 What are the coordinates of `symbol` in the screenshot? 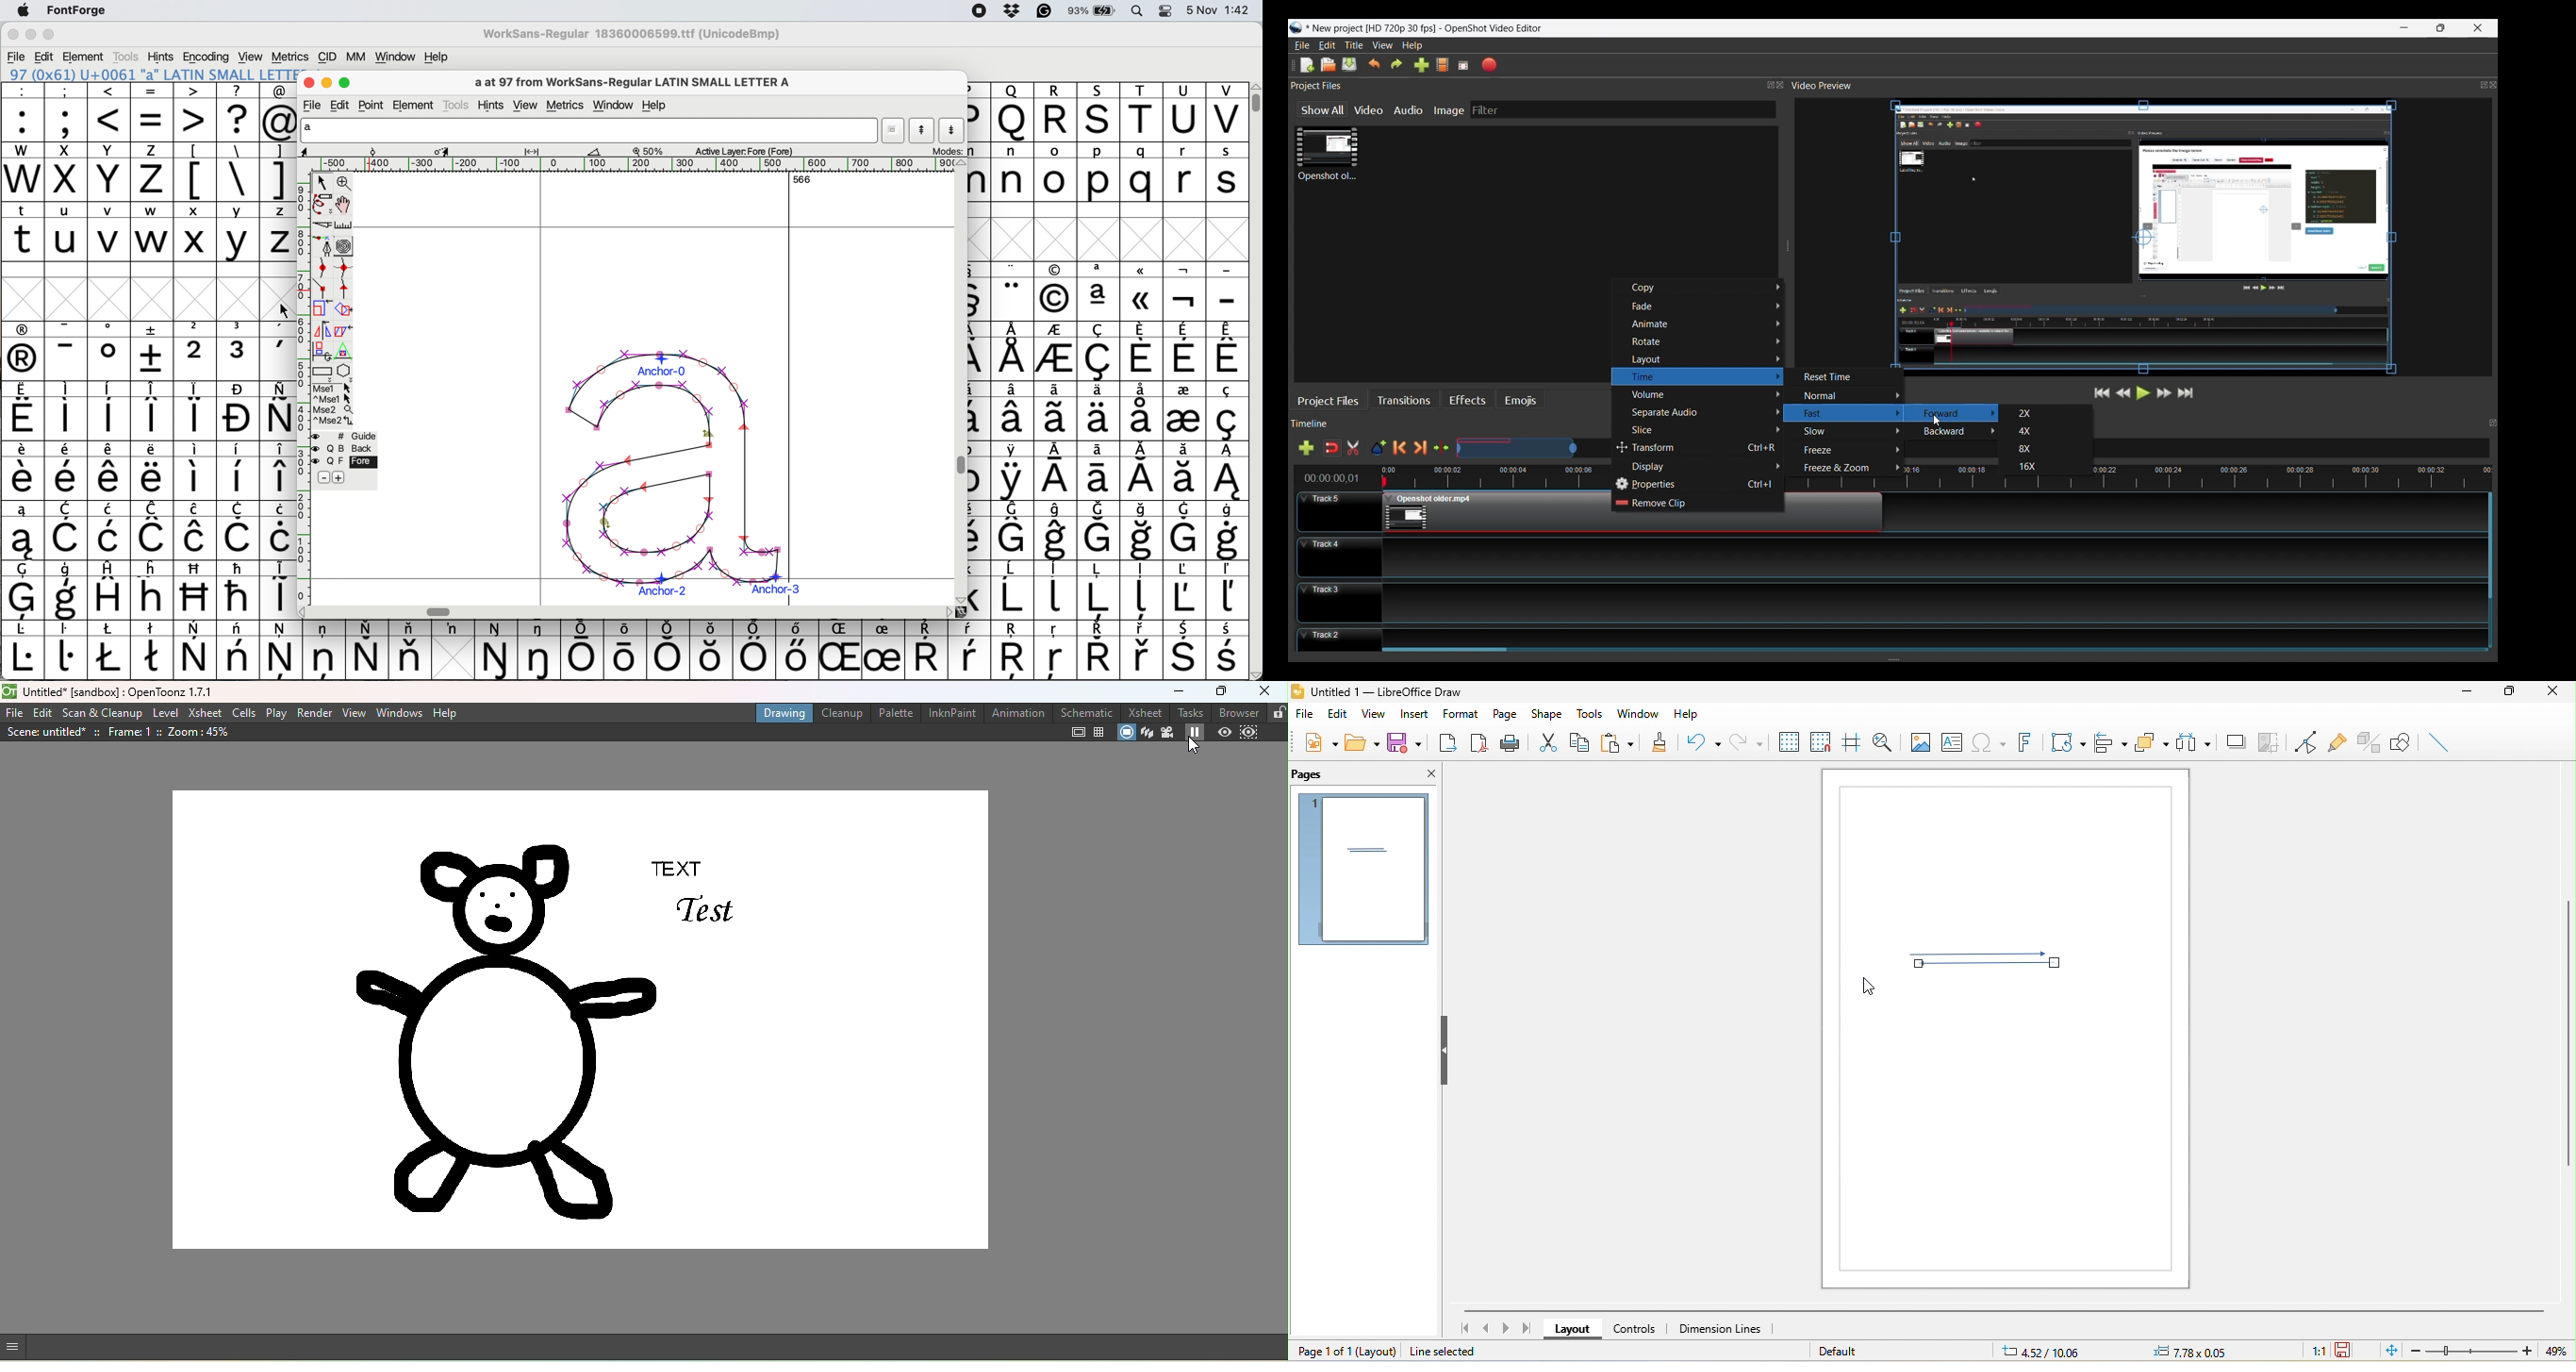 It's located at (497, 650).